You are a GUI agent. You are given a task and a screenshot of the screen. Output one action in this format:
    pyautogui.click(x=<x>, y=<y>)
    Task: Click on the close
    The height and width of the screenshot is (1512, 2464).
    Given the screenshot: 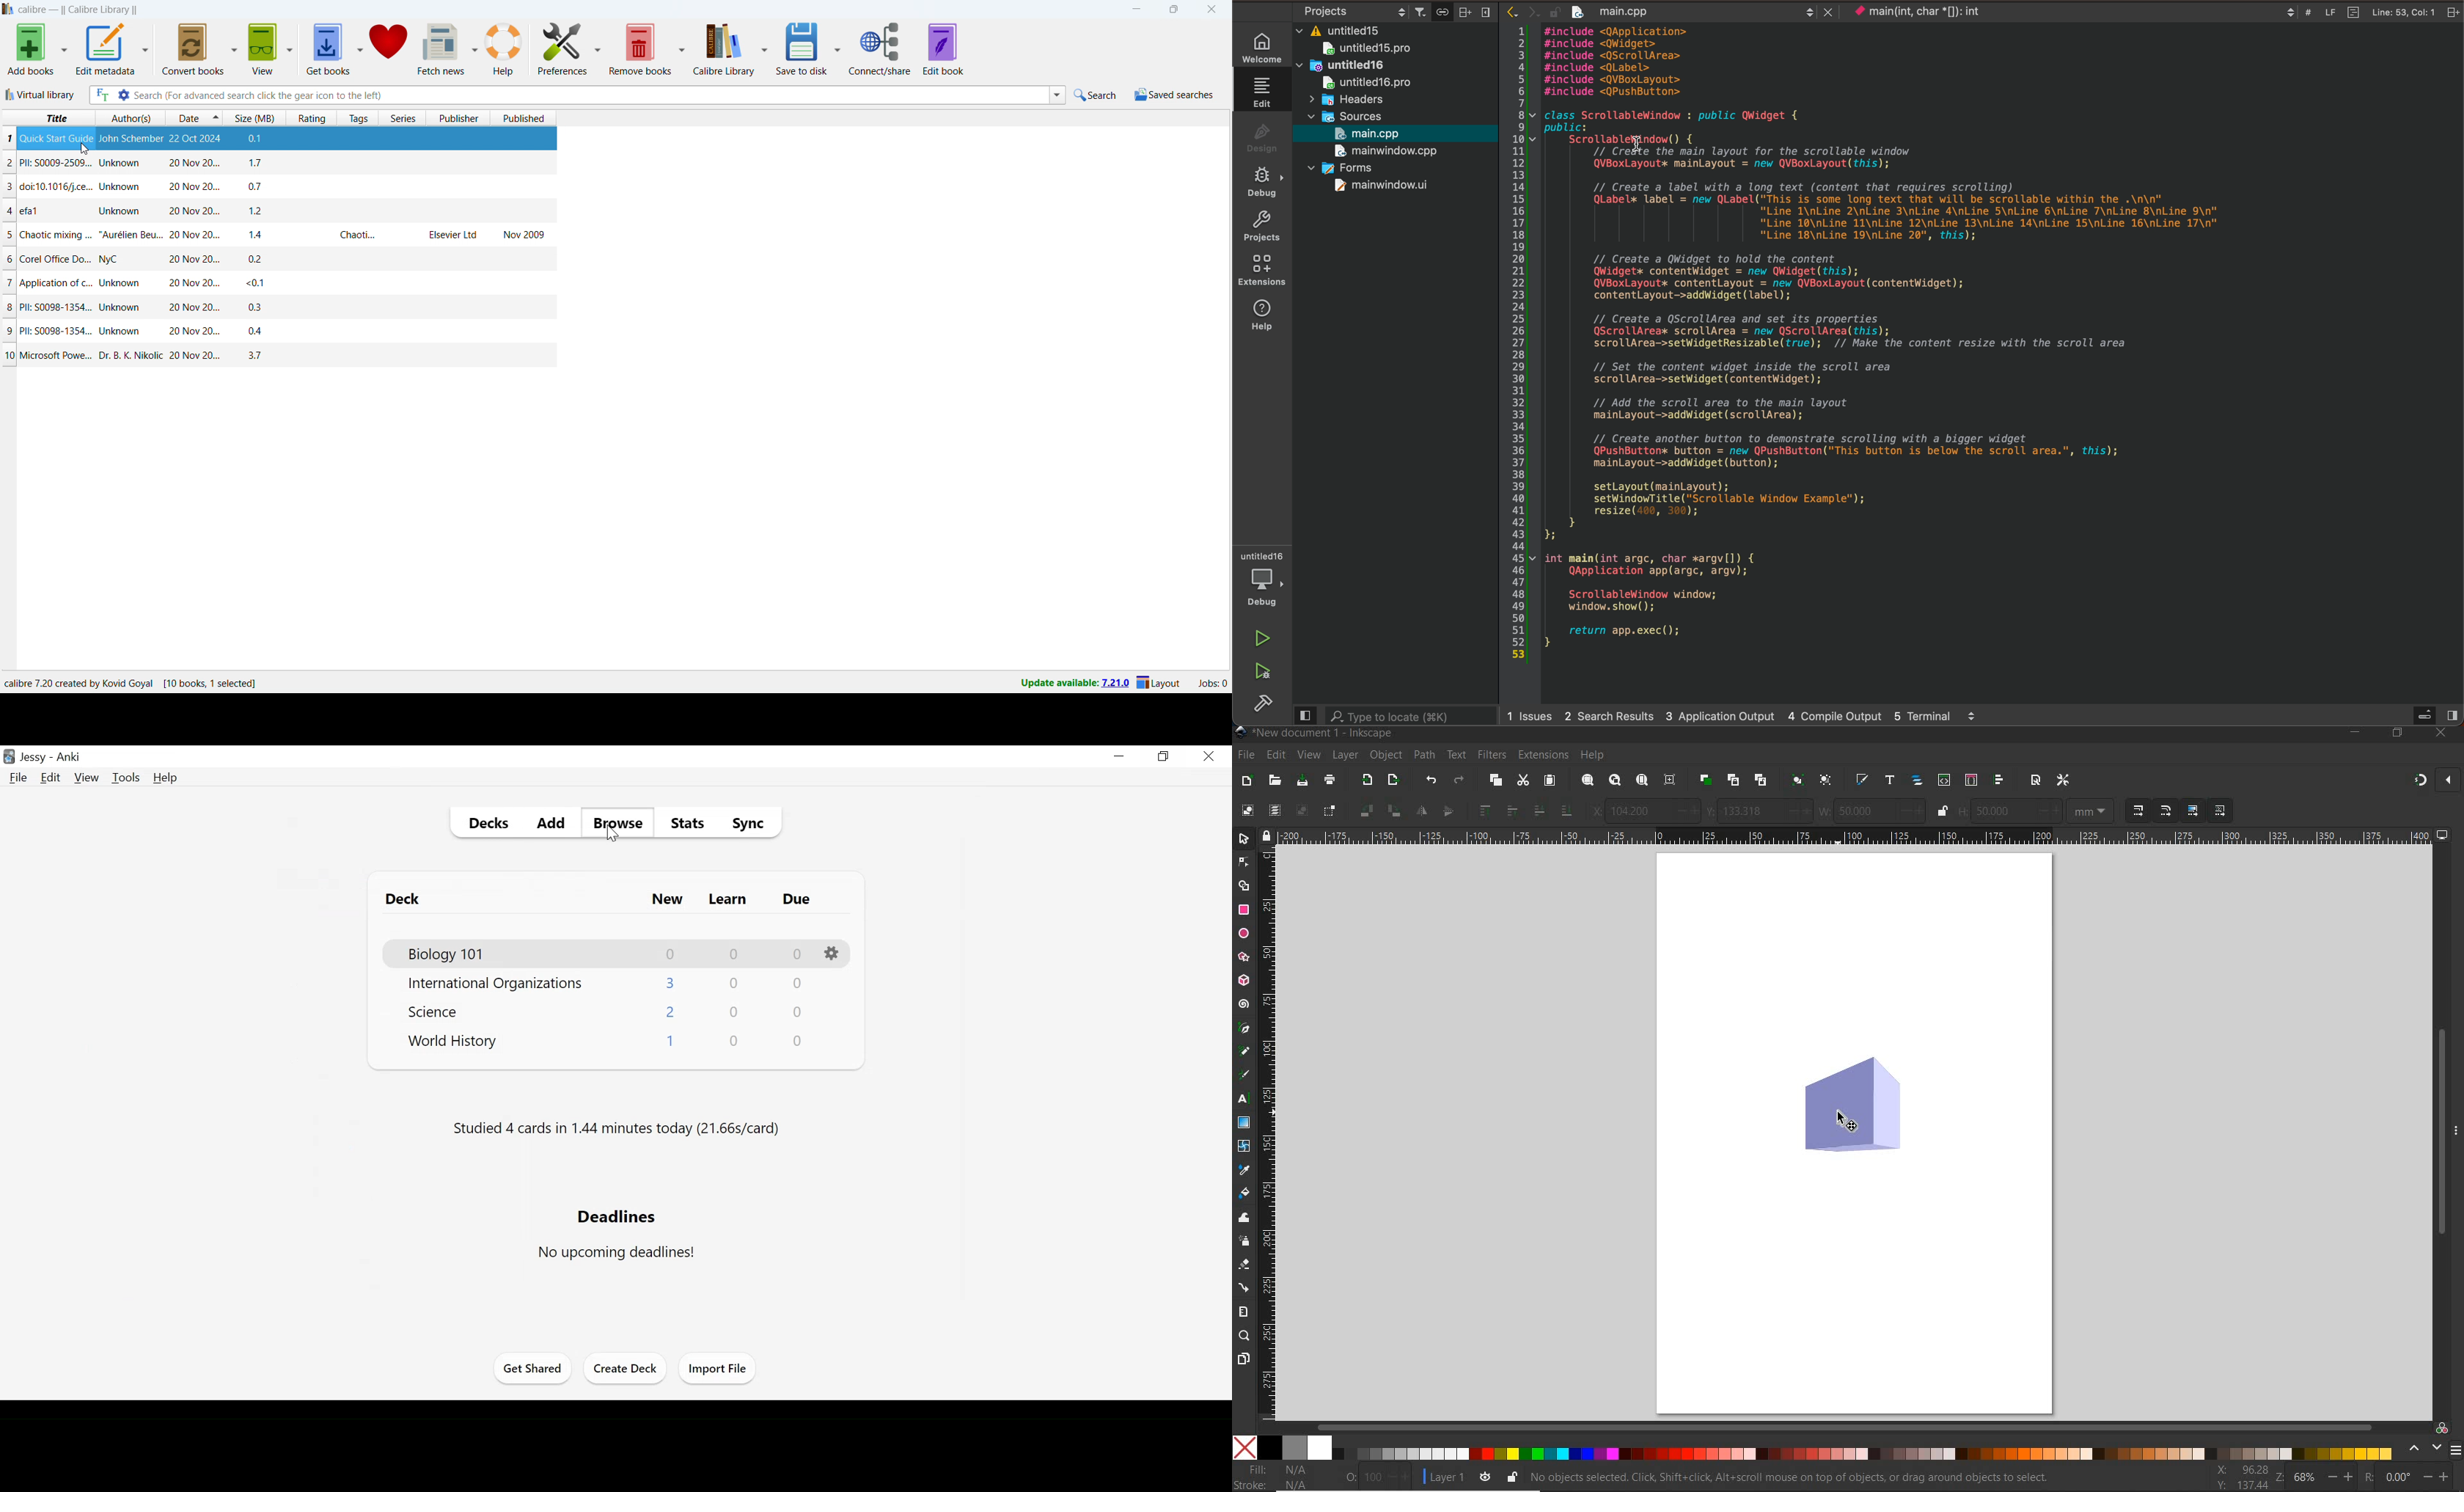 What is the action you would take?
    pyautogui.click(x=1211, y=10)
    